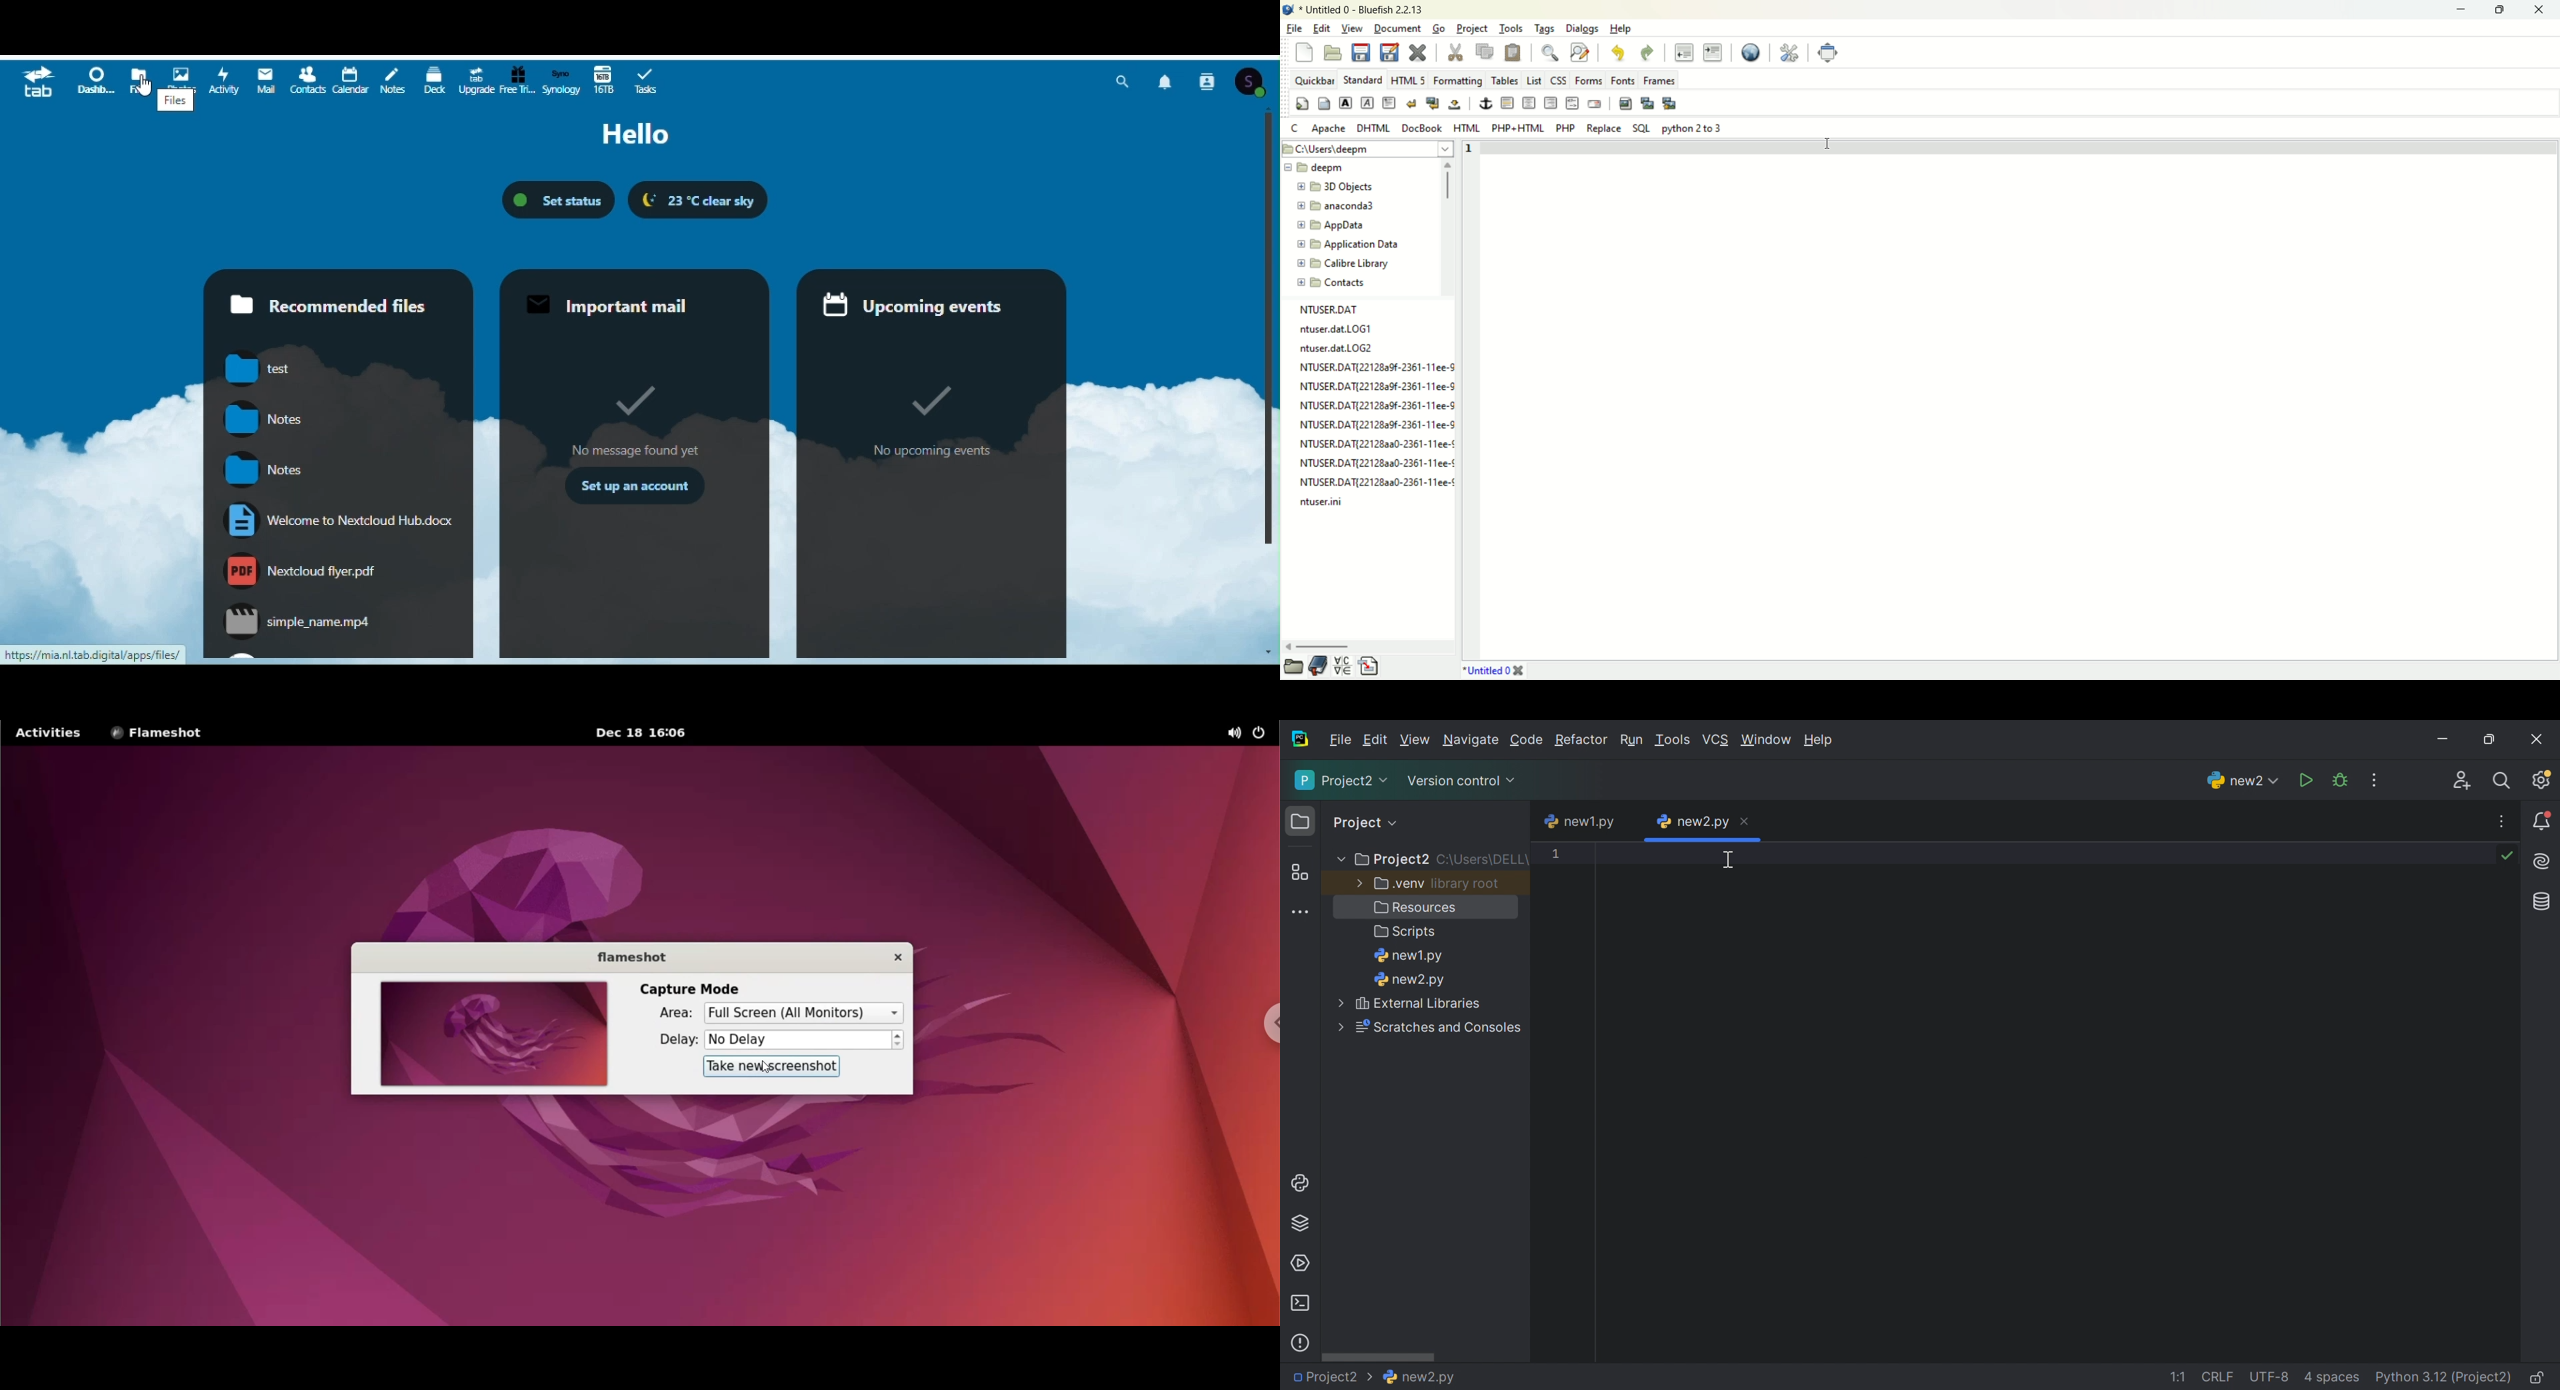 The height and width of the screenshot is (1400, 2576). I want to click on snippets, so click(1422, 1059).